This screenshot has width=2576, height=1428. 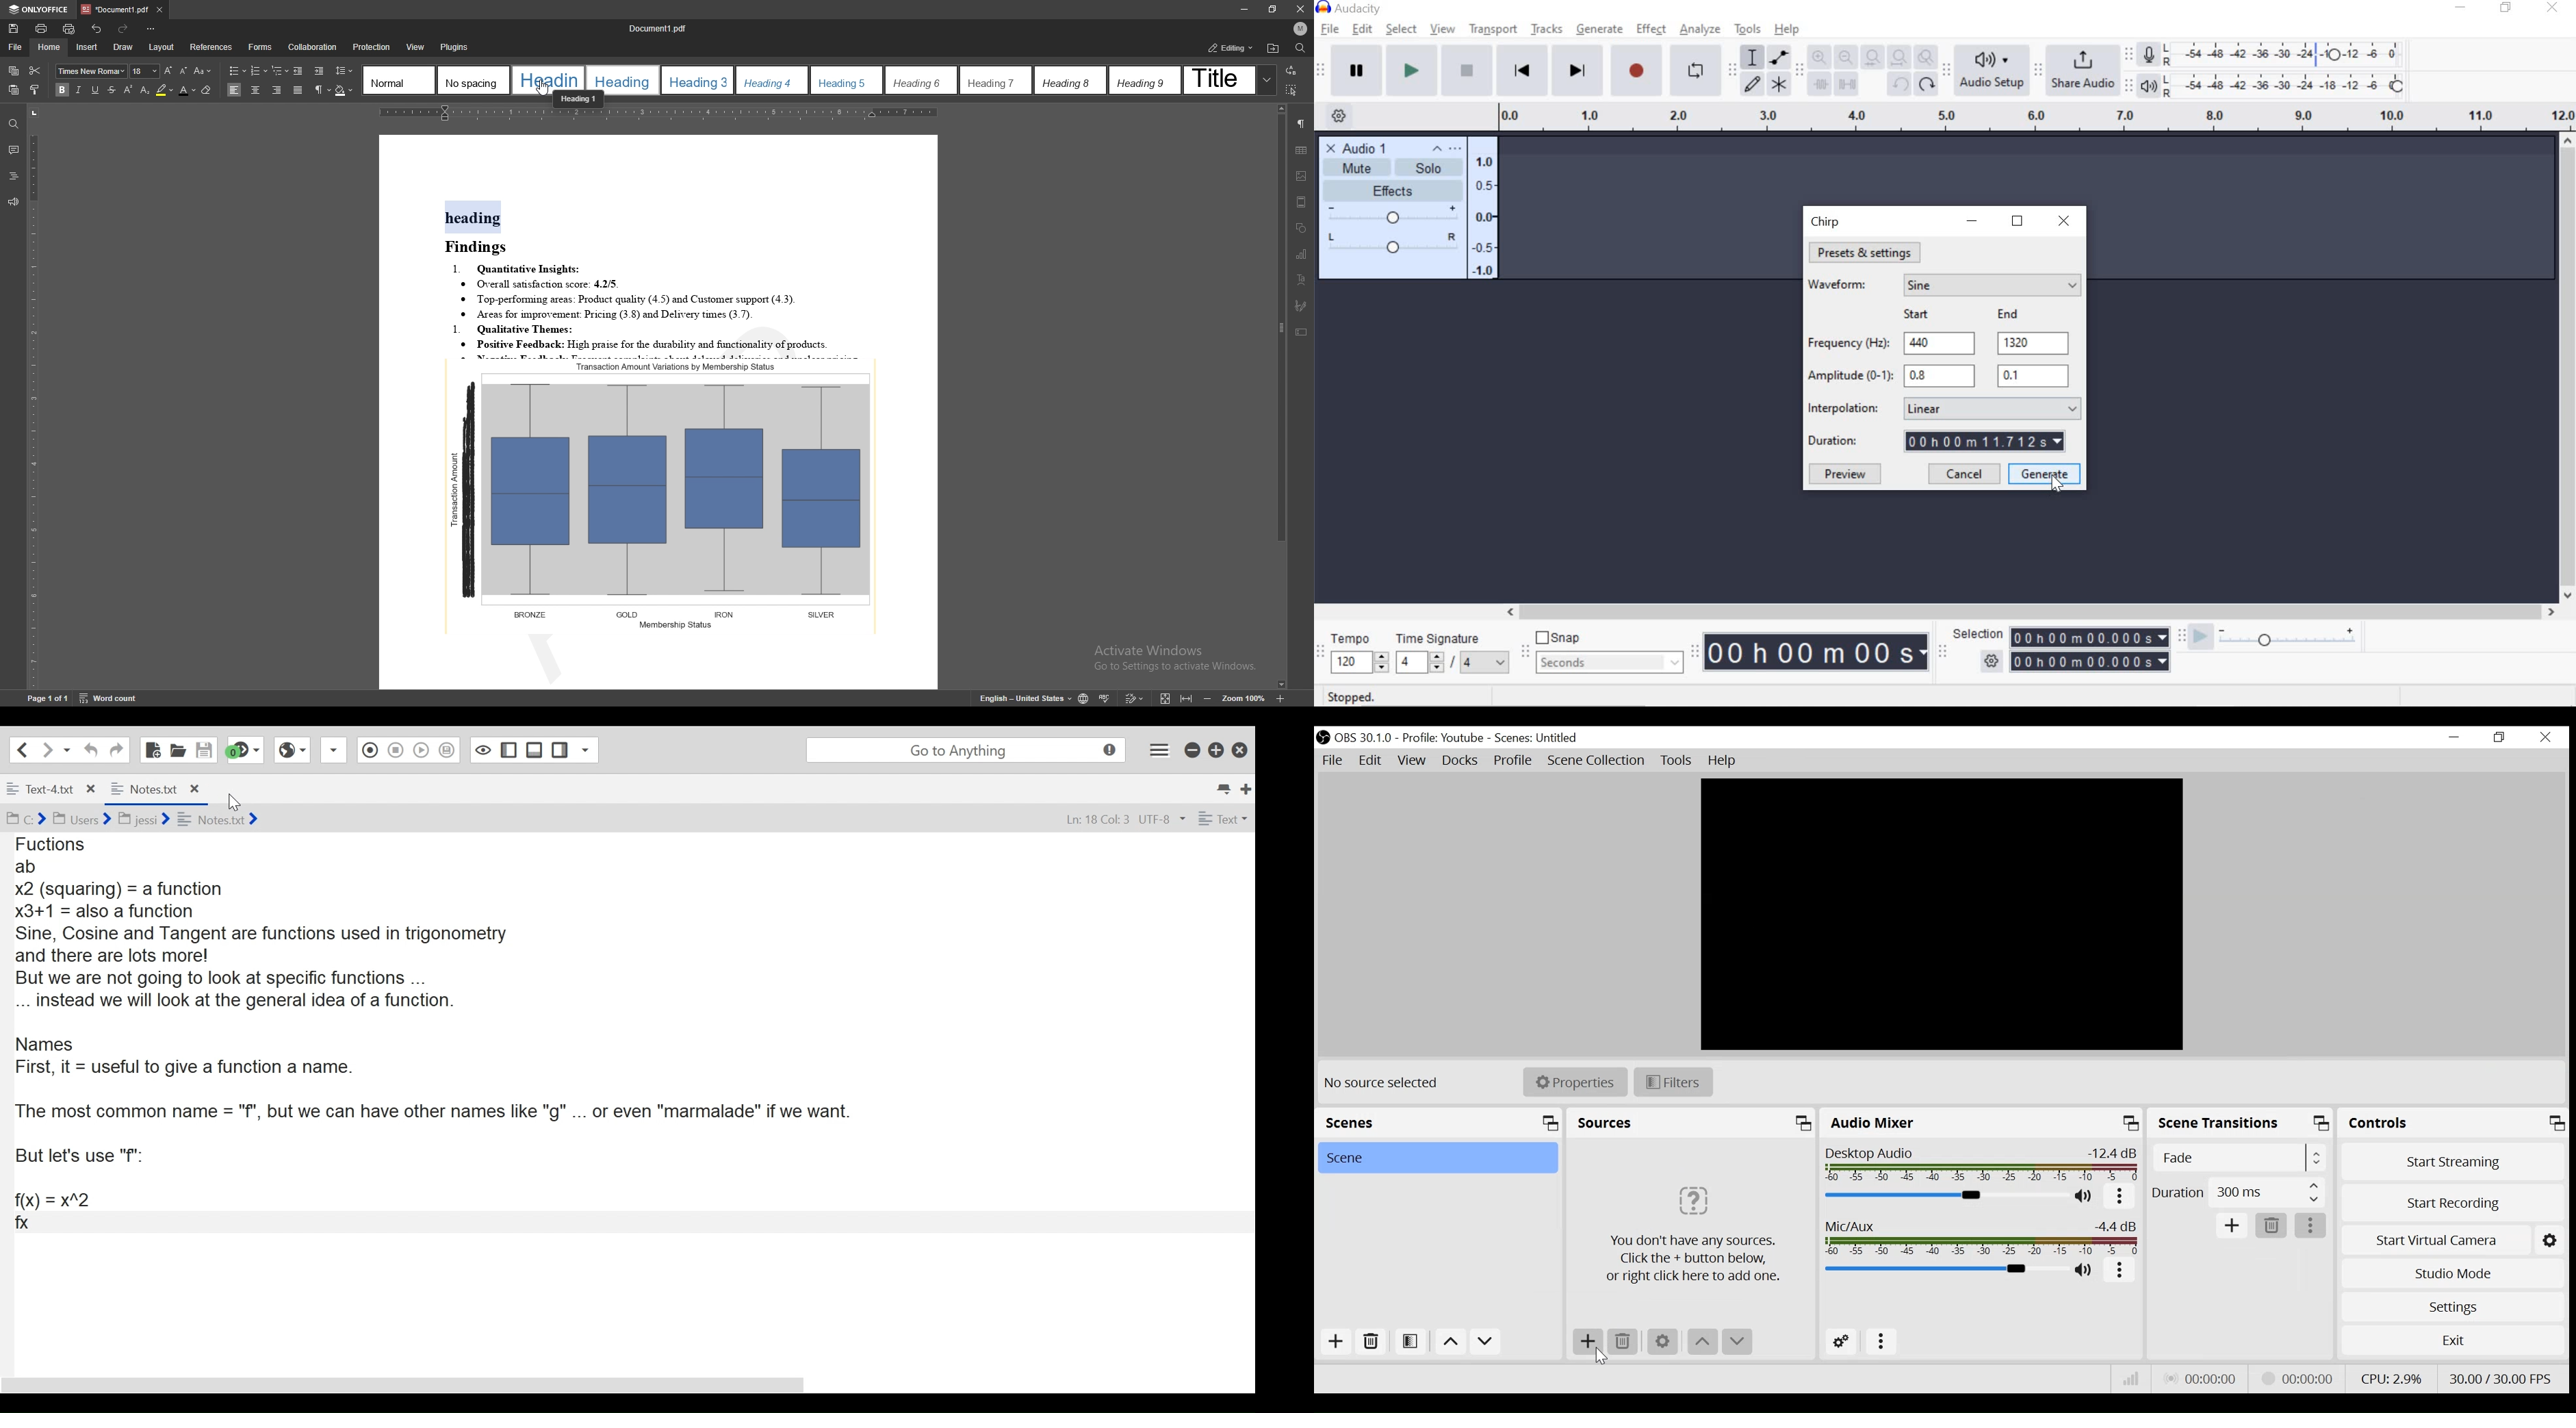 I want to click on system name, so click(x=1349, y=9).